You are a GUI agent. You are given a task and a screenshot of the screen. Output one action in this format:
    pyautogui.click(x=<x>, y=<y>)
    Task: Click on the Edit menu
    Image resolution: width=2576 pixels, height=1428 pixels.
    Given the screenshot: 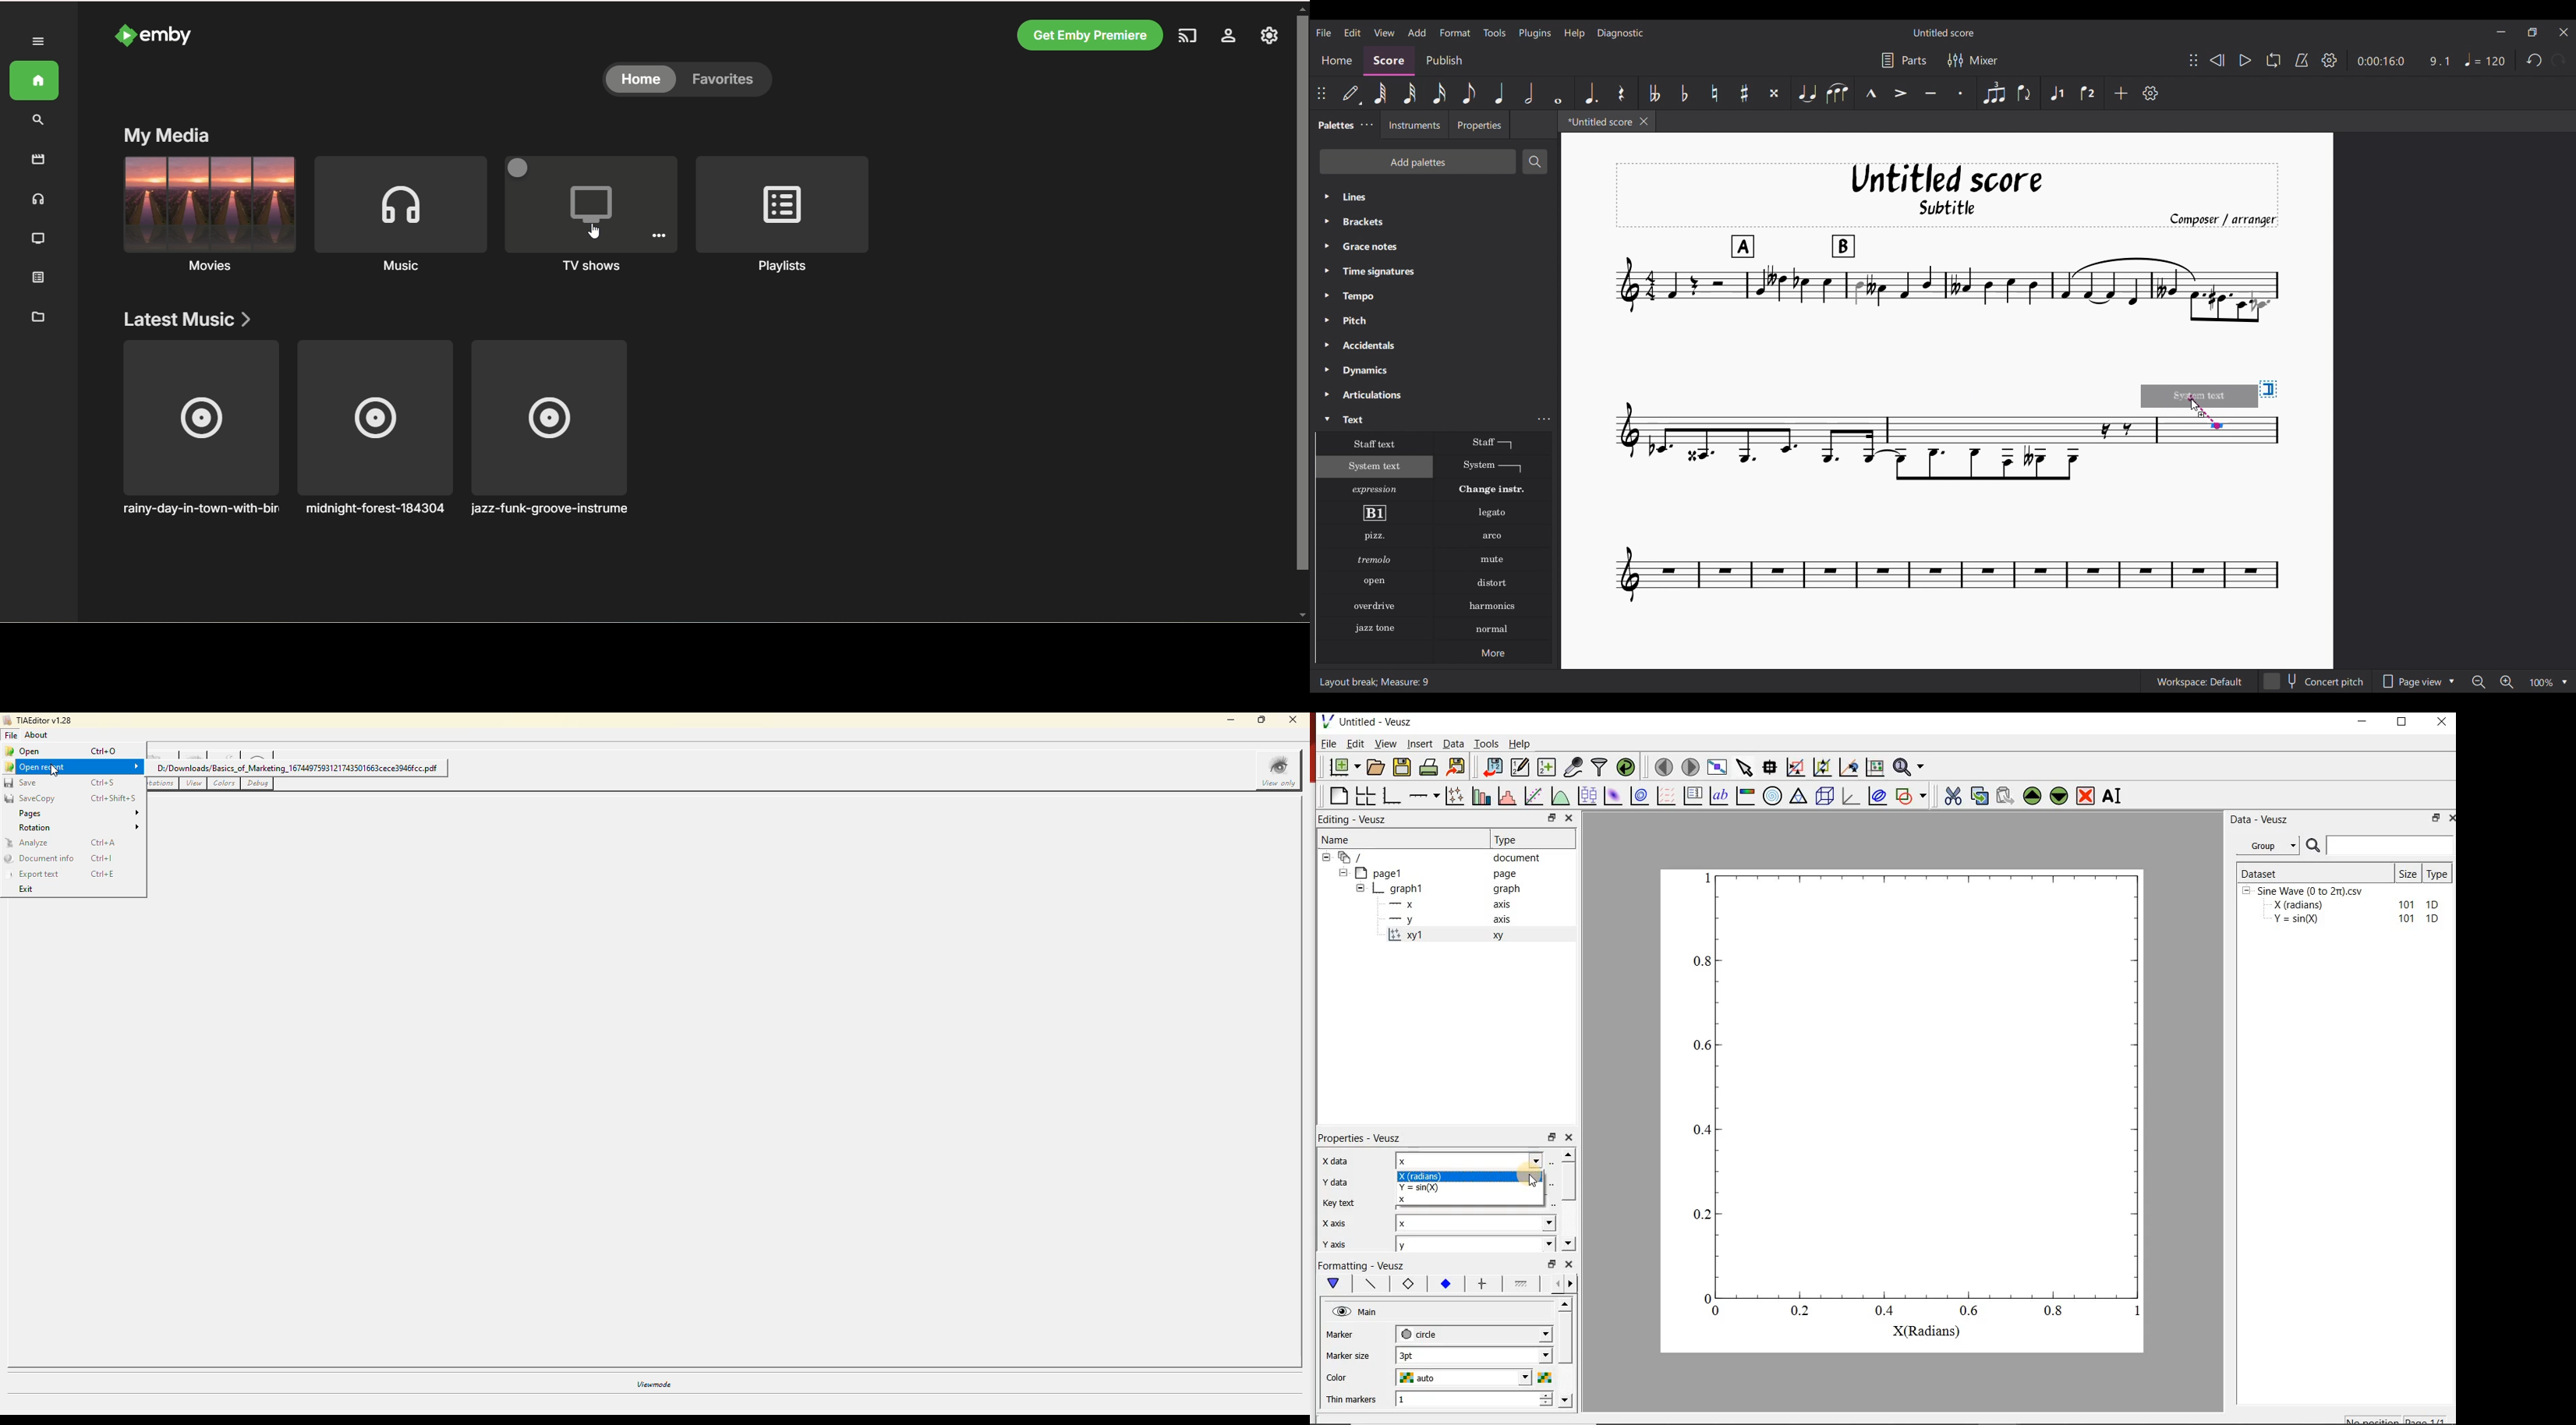 What is the action you would take?
    pyautogui.click(x=1353, y=33)
    